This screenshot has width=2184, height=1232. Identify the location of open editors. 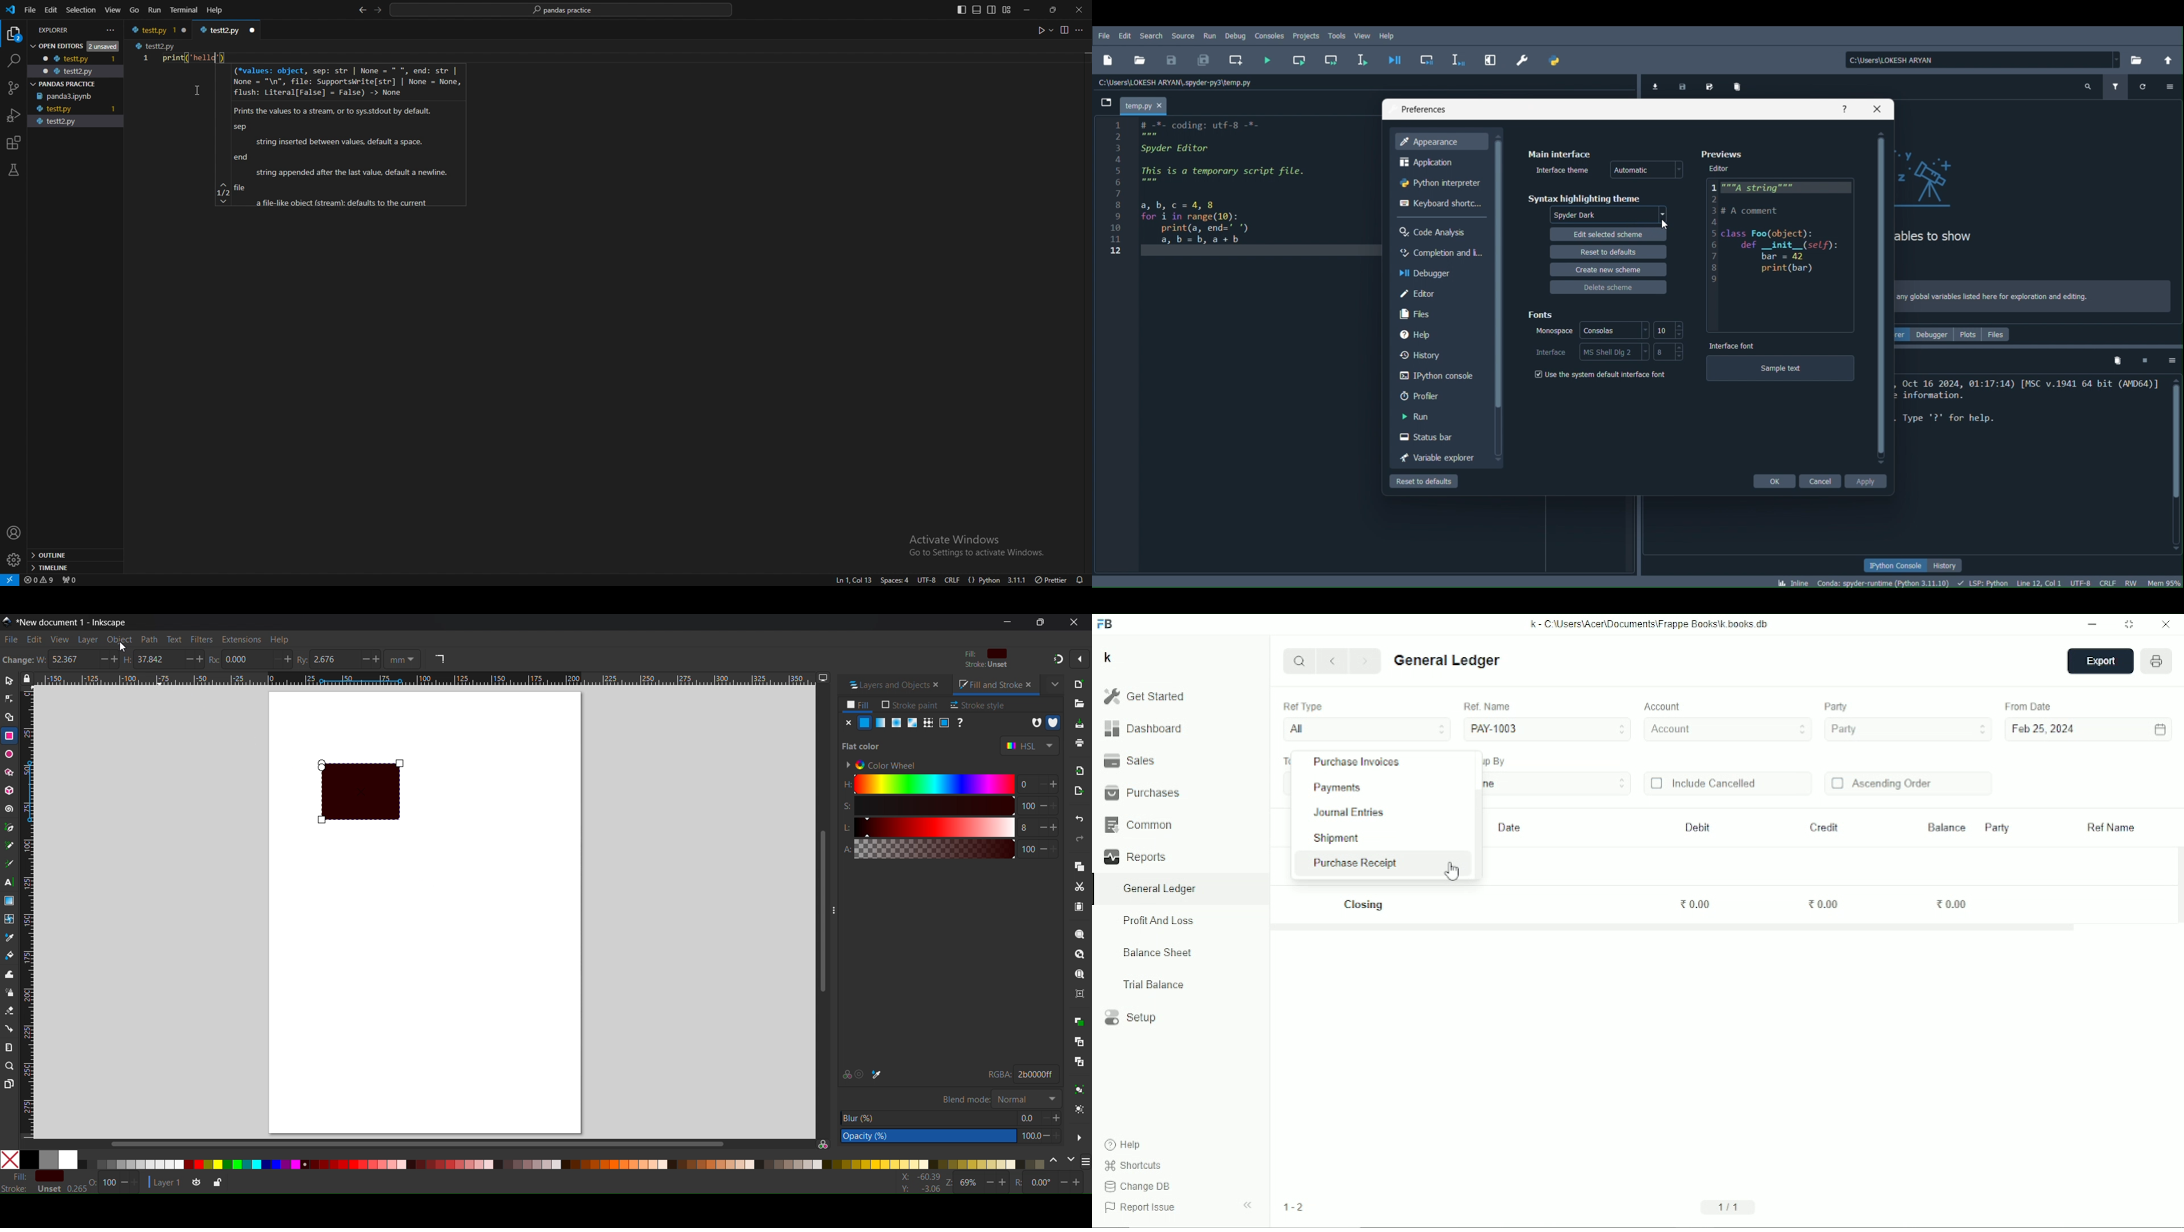
(72, 45).